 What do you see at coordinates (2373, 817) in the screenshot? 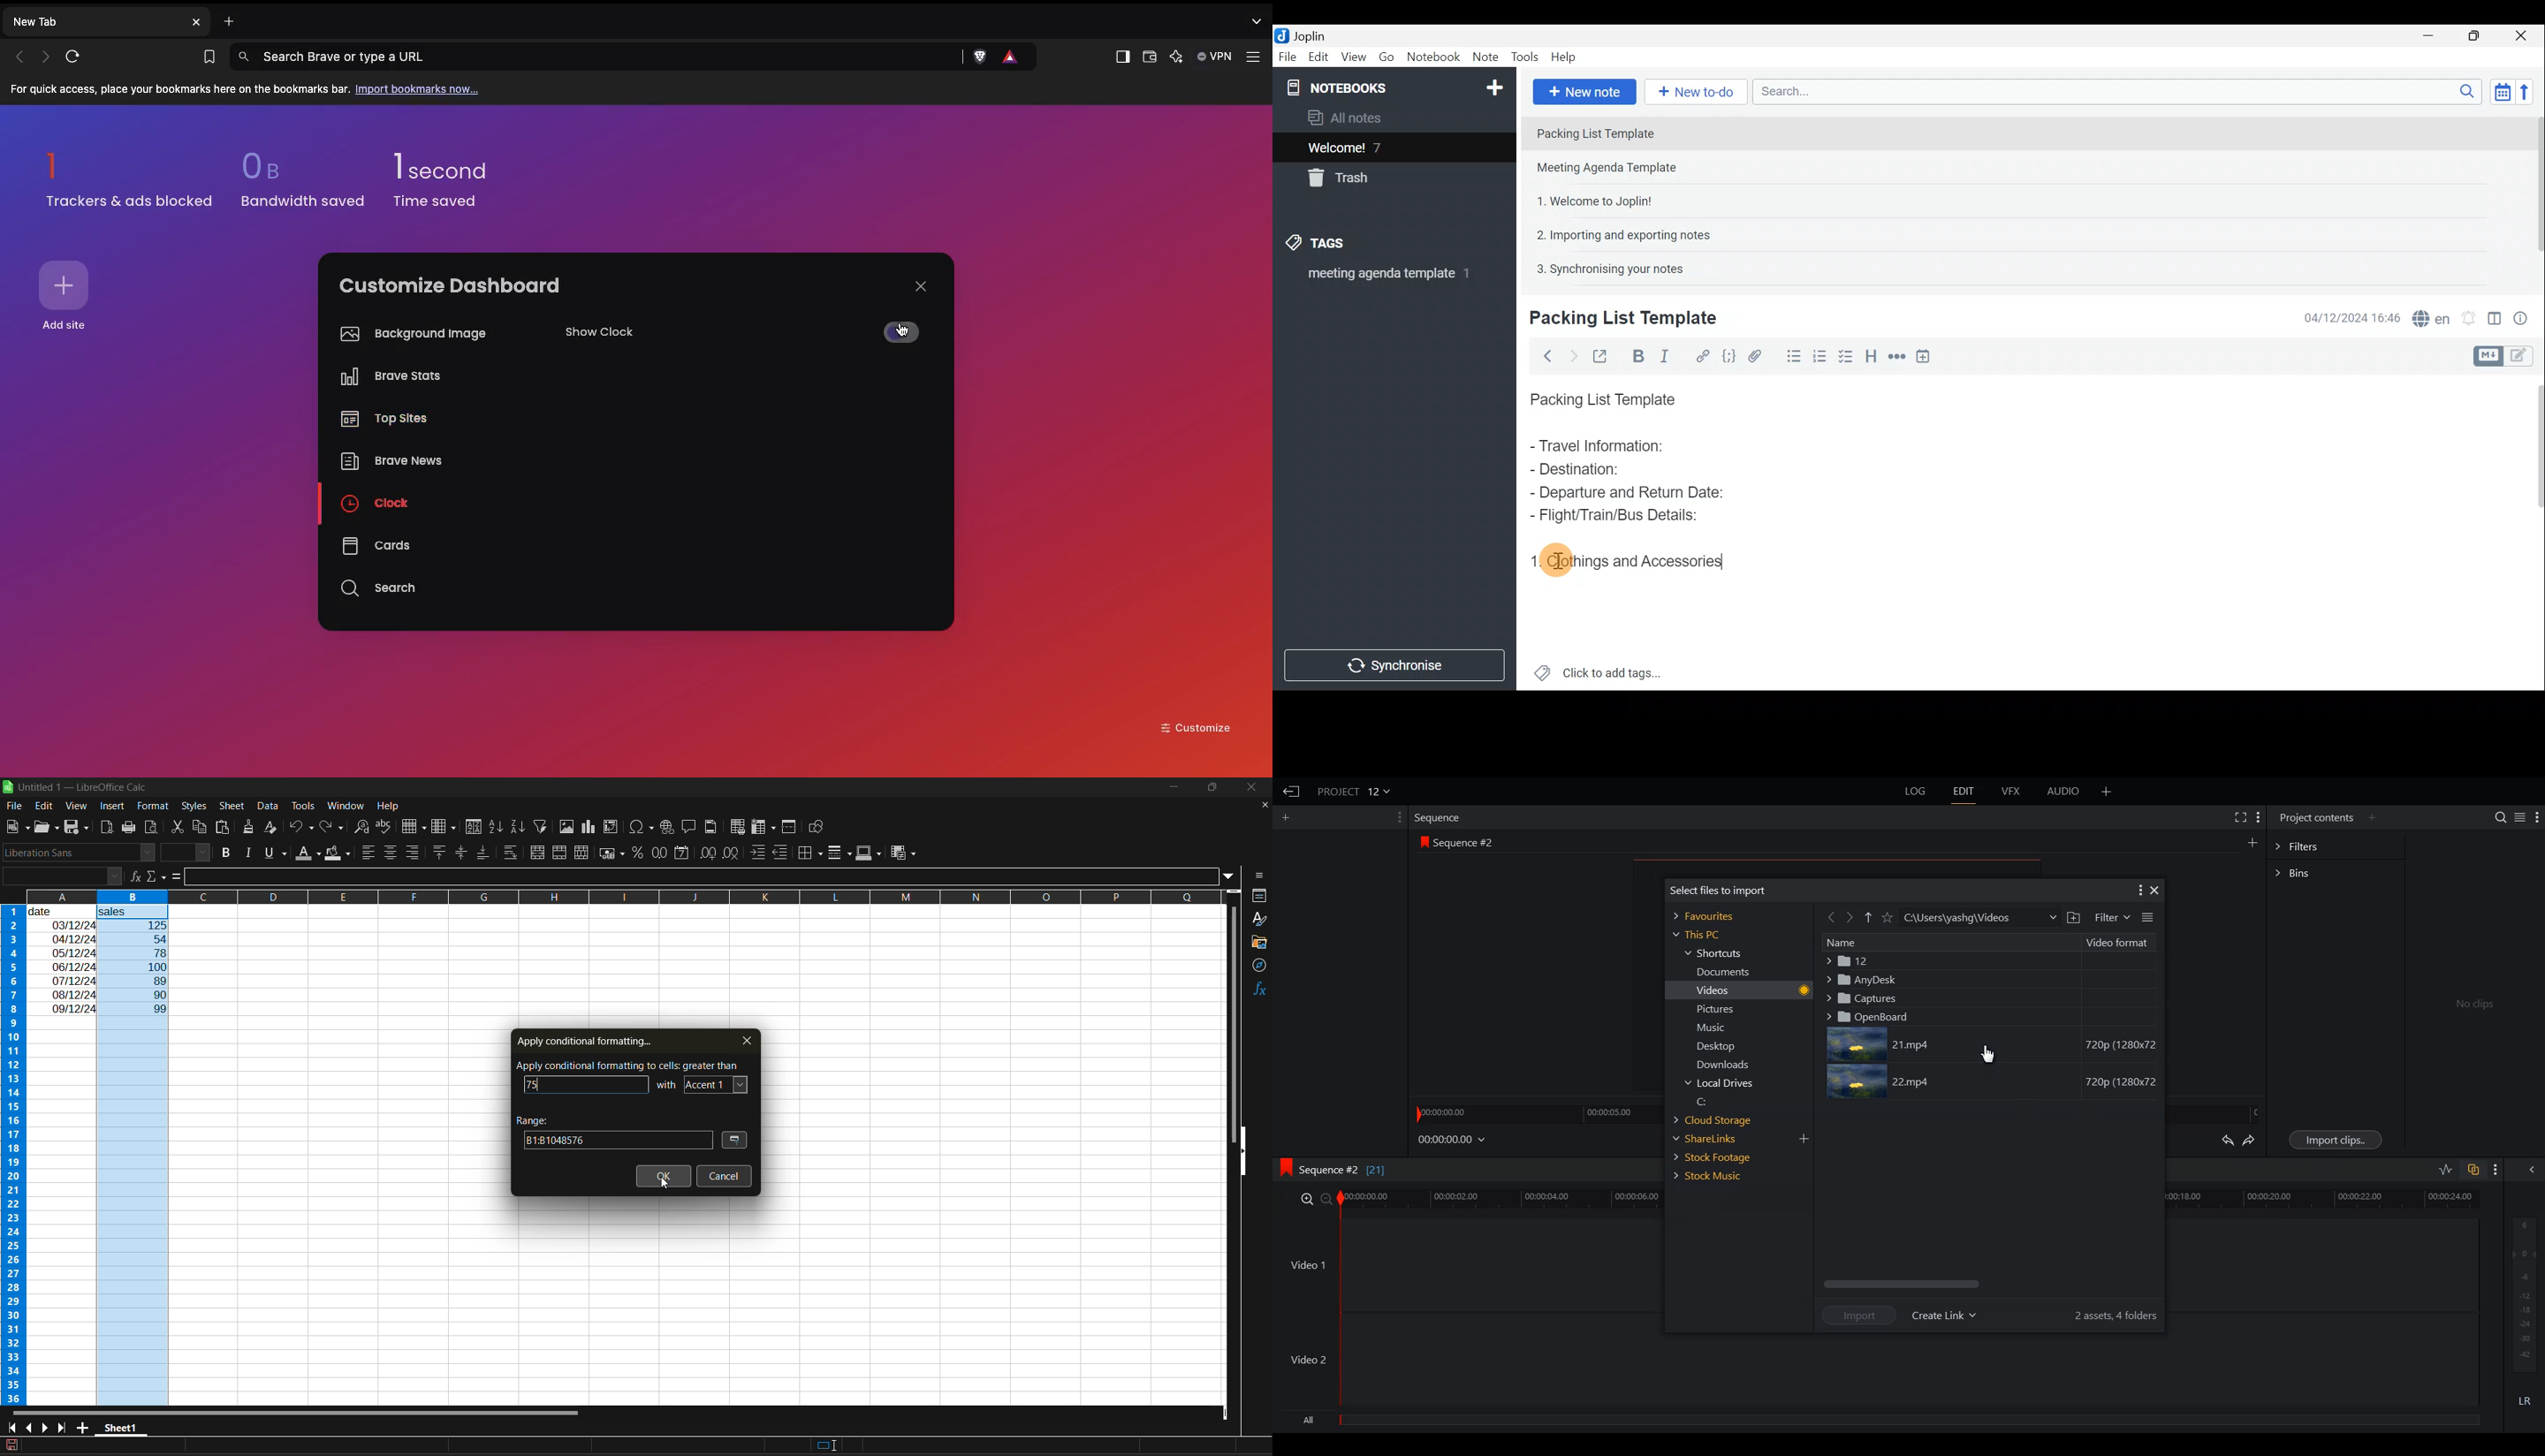
I see `Add Panel` at bounding box center [2373, 817].